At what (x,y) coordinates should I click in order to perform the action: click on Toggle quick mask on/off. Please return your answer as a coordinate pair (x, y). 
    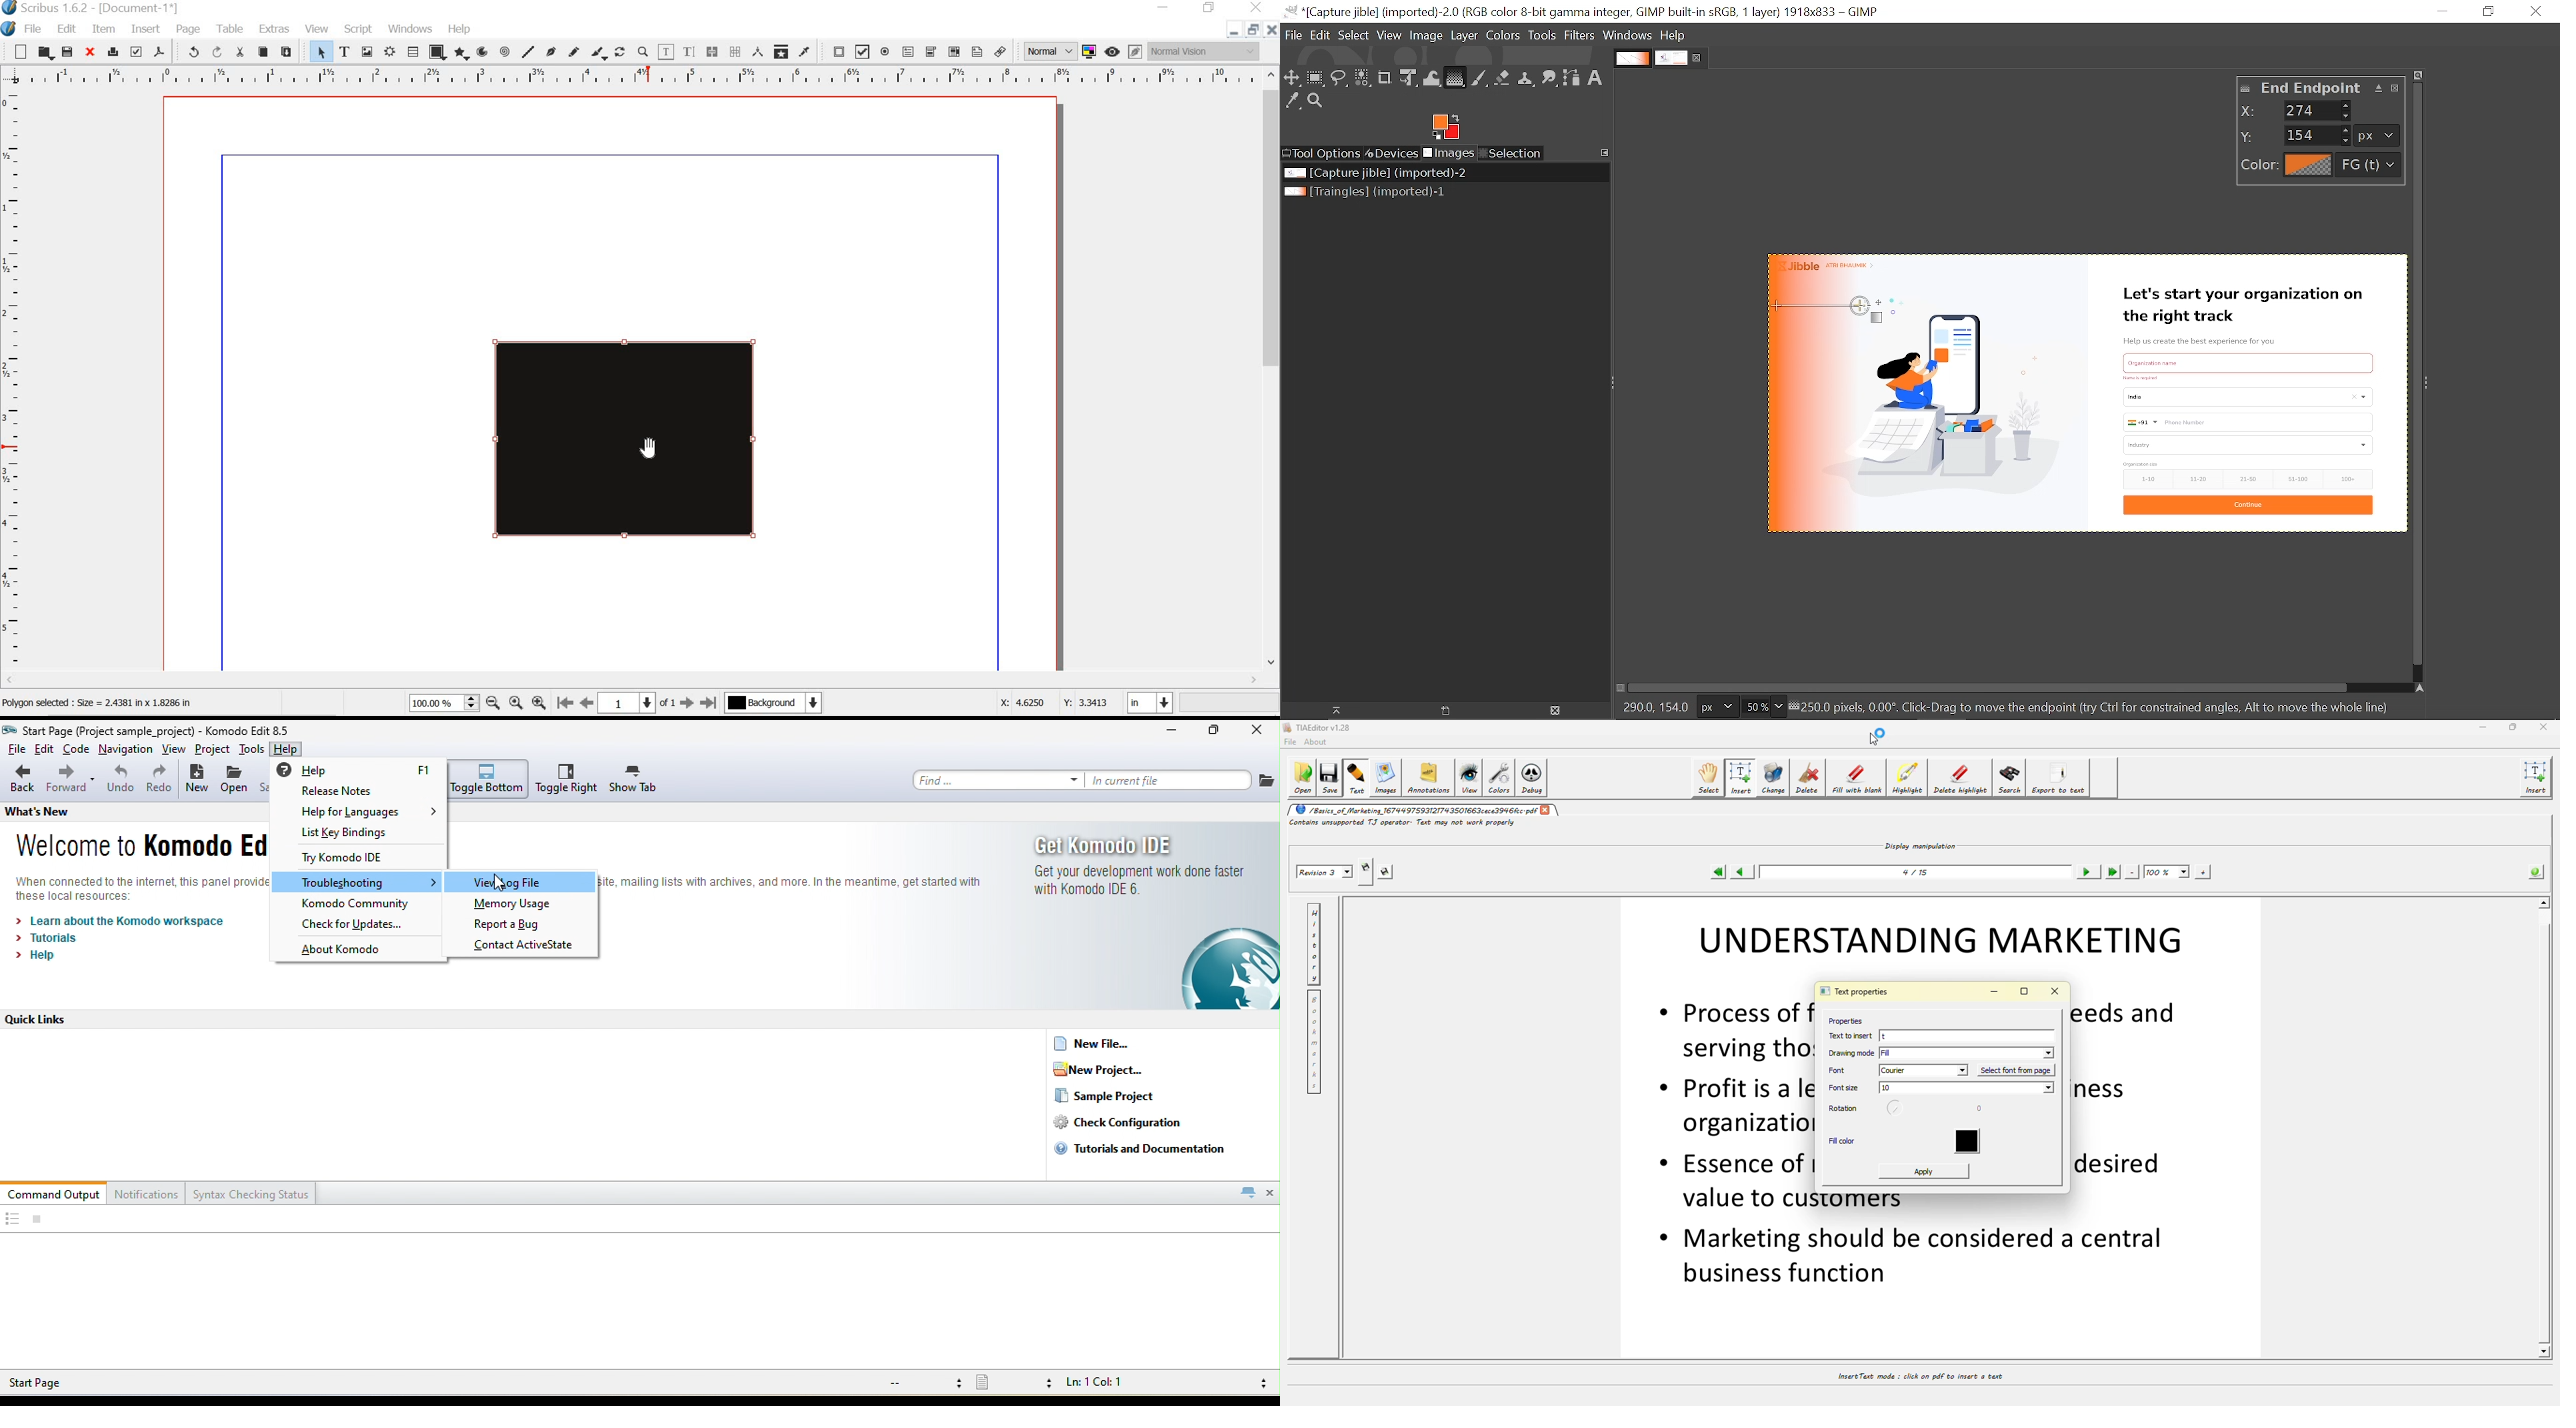
    Looking at the image, I should click on (1621, 689).